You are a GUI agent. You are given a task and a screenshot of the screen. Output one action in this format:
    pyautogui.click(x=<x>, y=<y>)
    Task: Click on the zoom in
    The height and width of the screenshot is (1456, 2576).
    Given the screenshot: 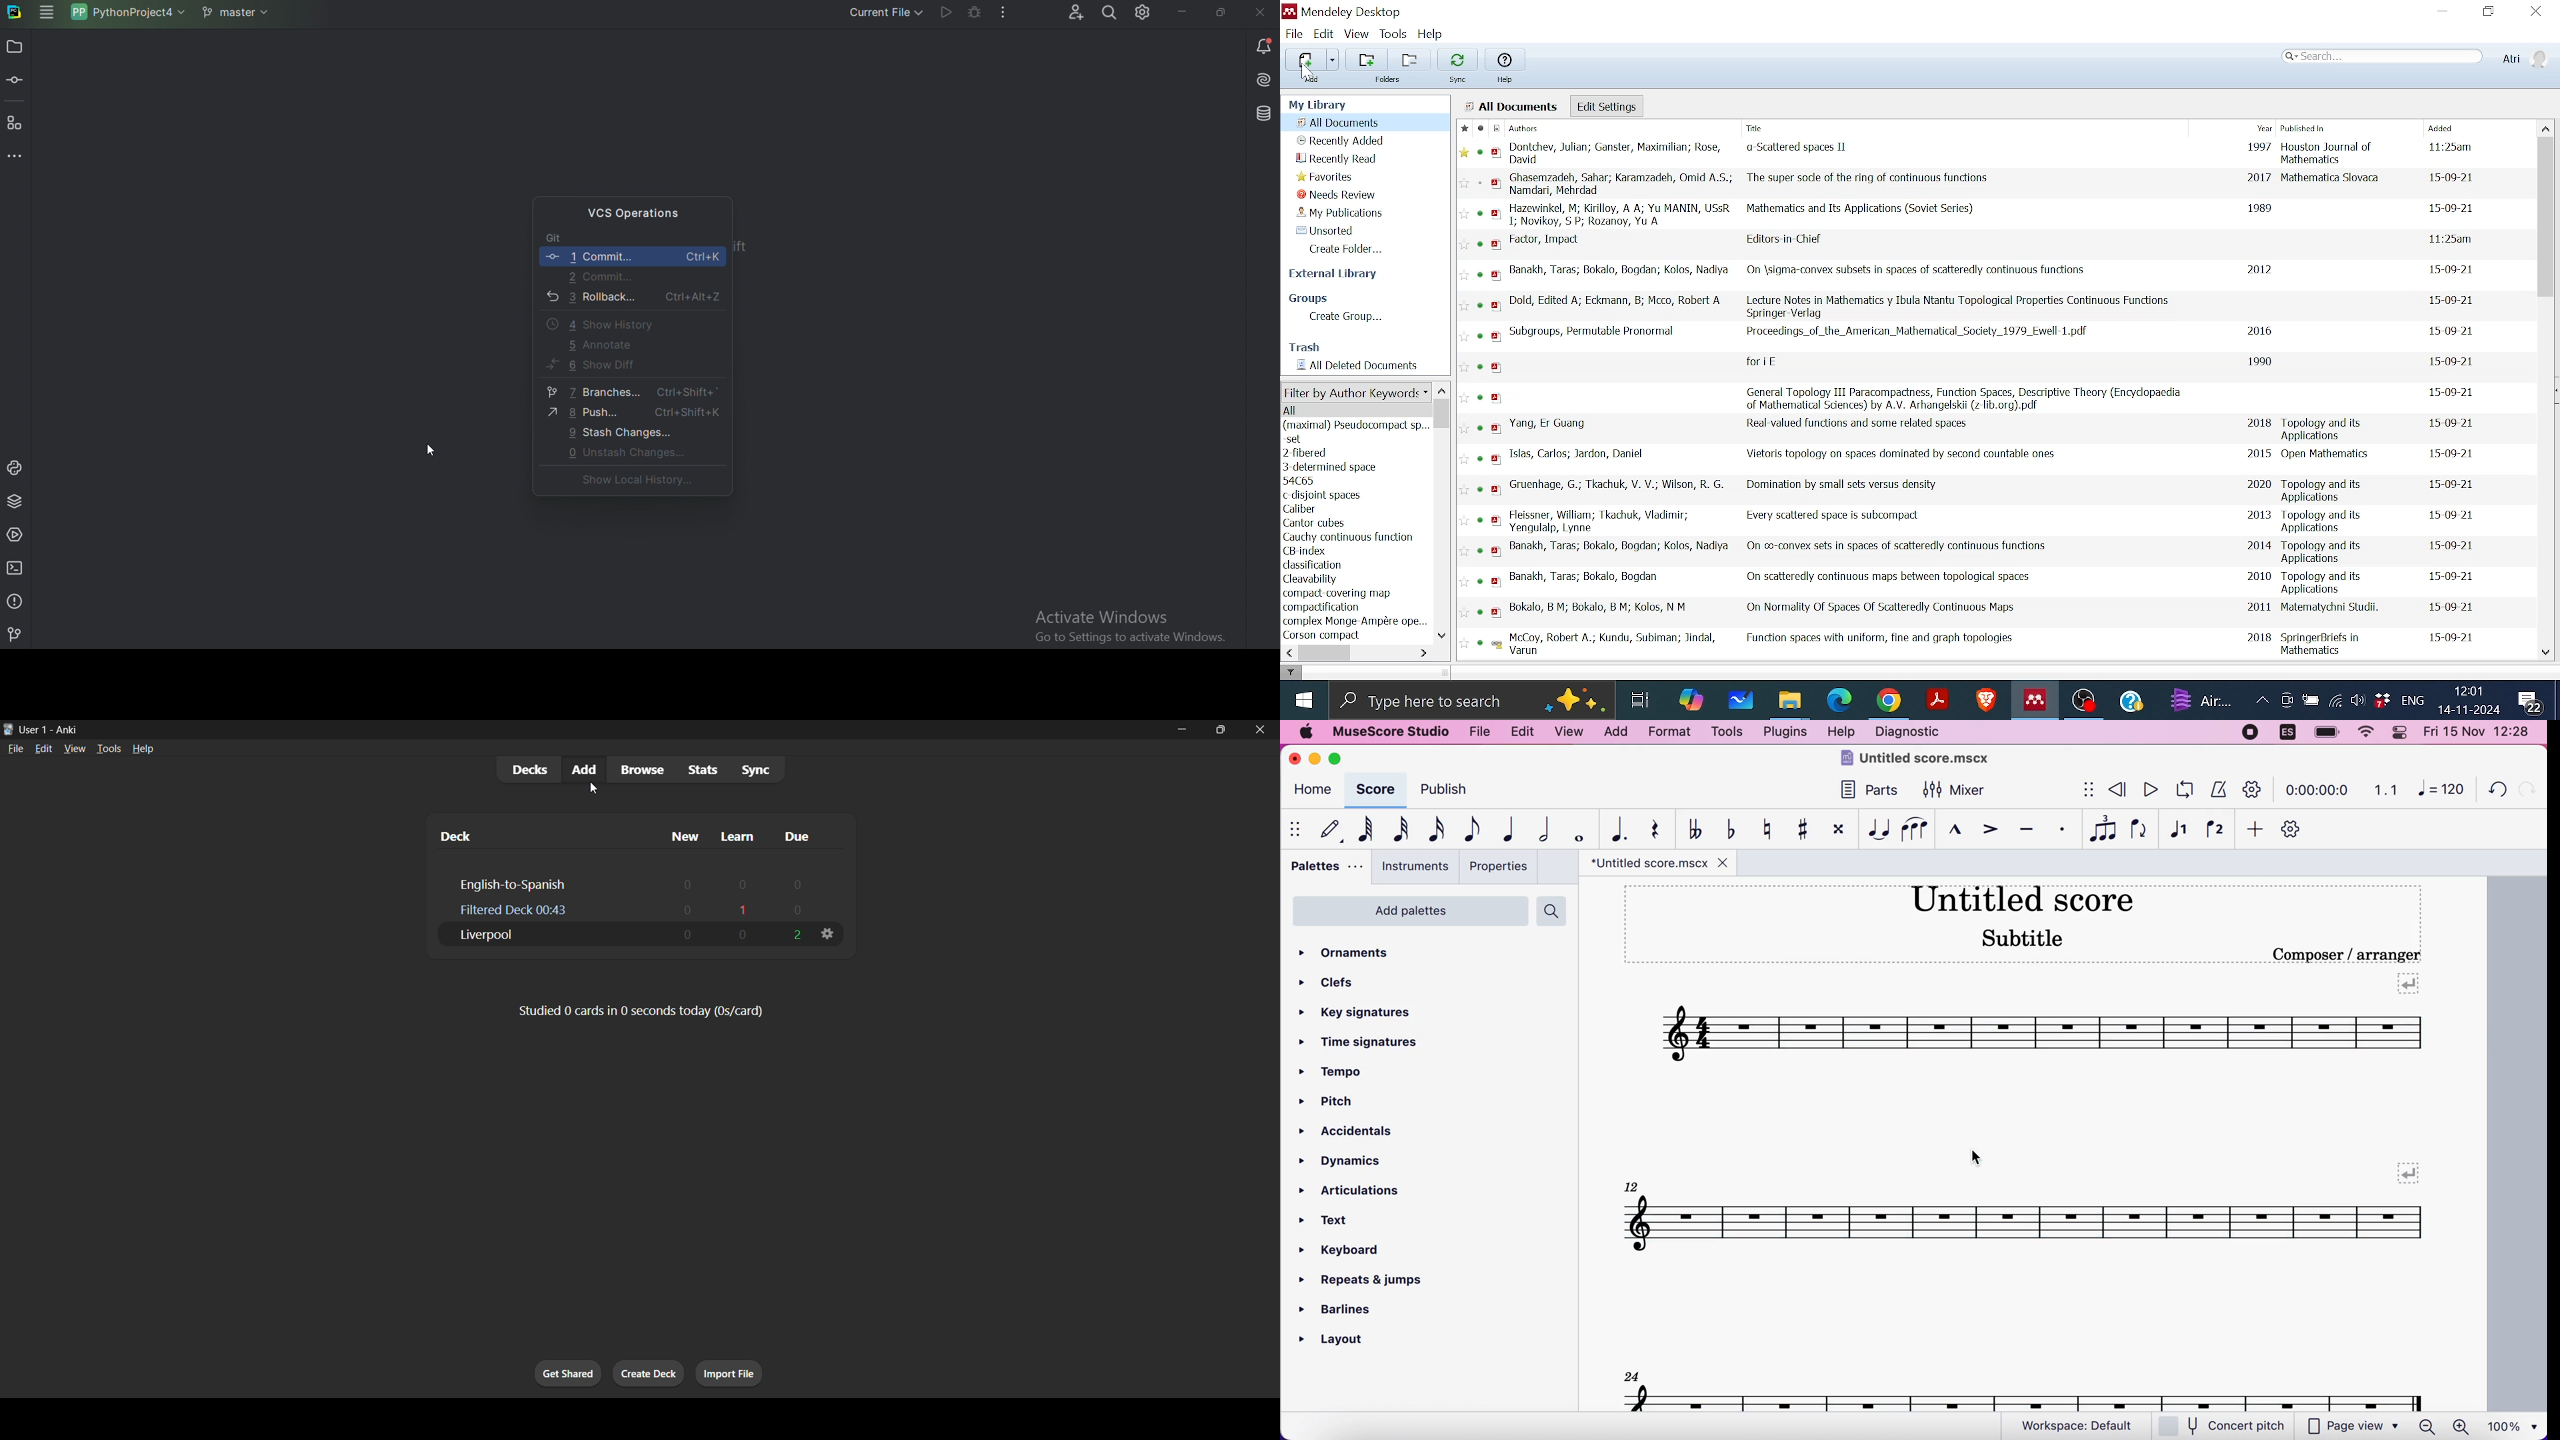 What is the action you would take?
    pyautogui.click(x=2461, y=1427)
    